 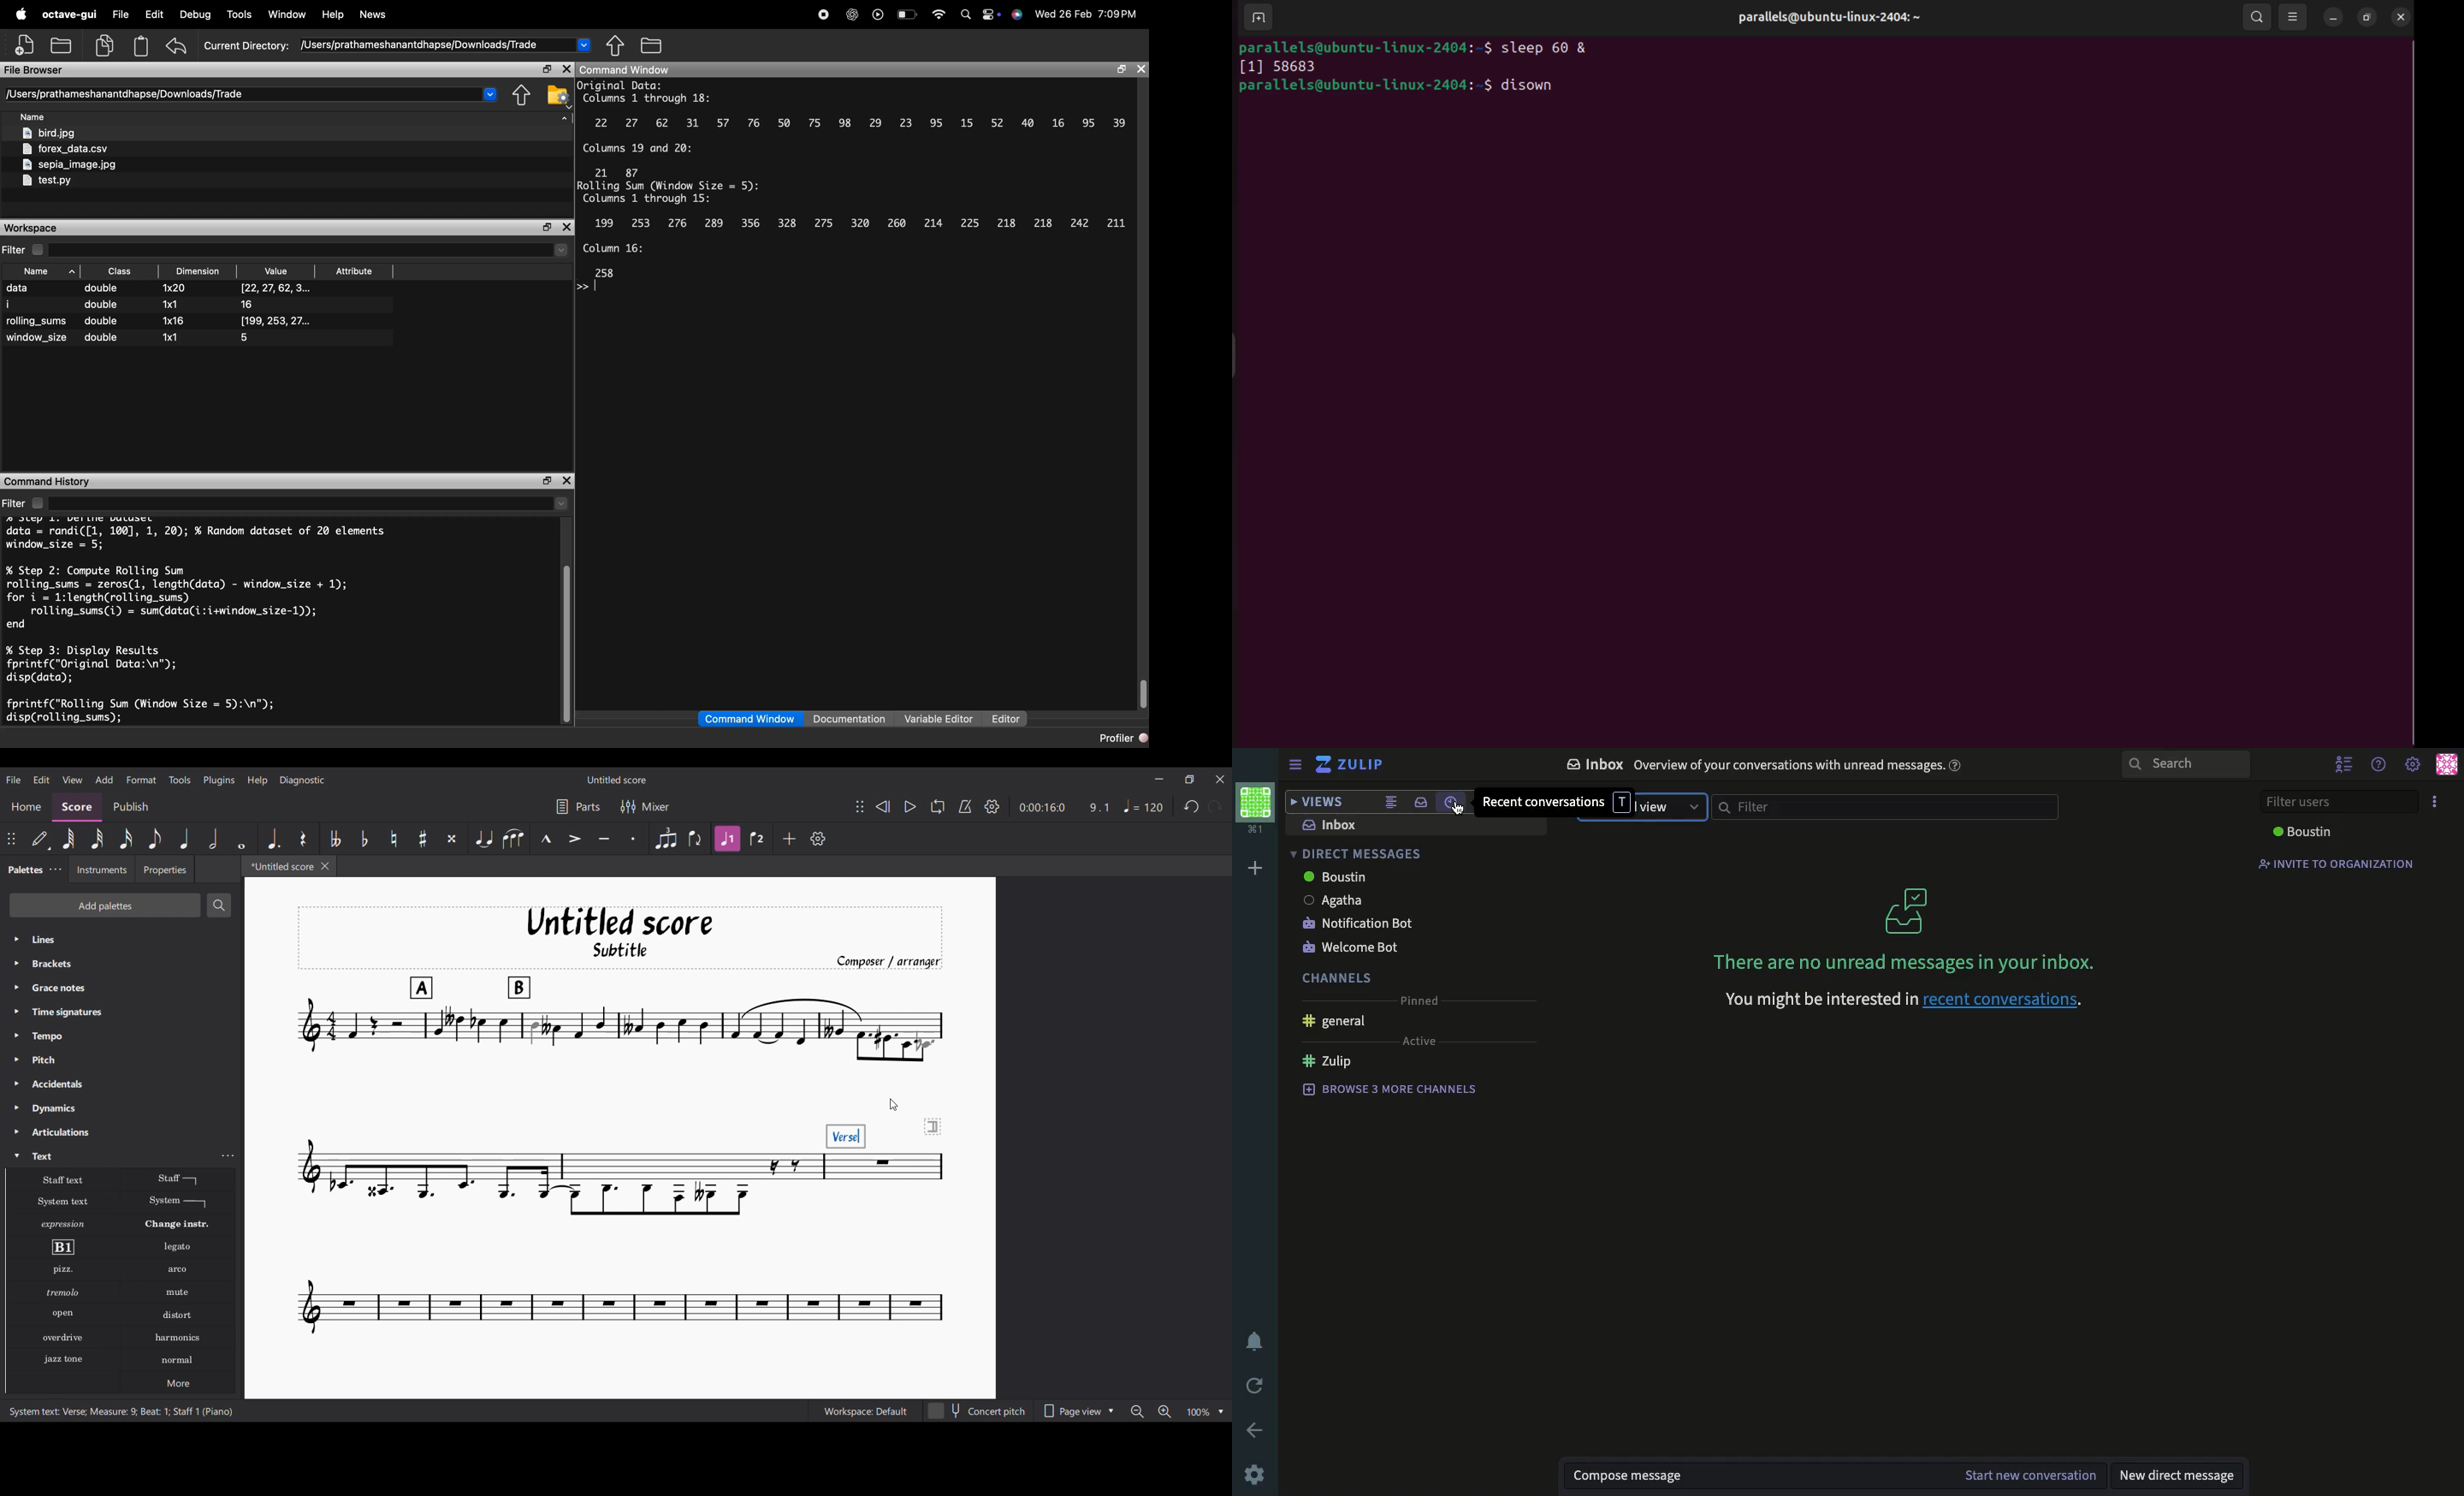 What do you see at coordinates (1389, 1087) in the screenshot?
I see `browse 3 more channels` at bounding box center [1389, 1087].